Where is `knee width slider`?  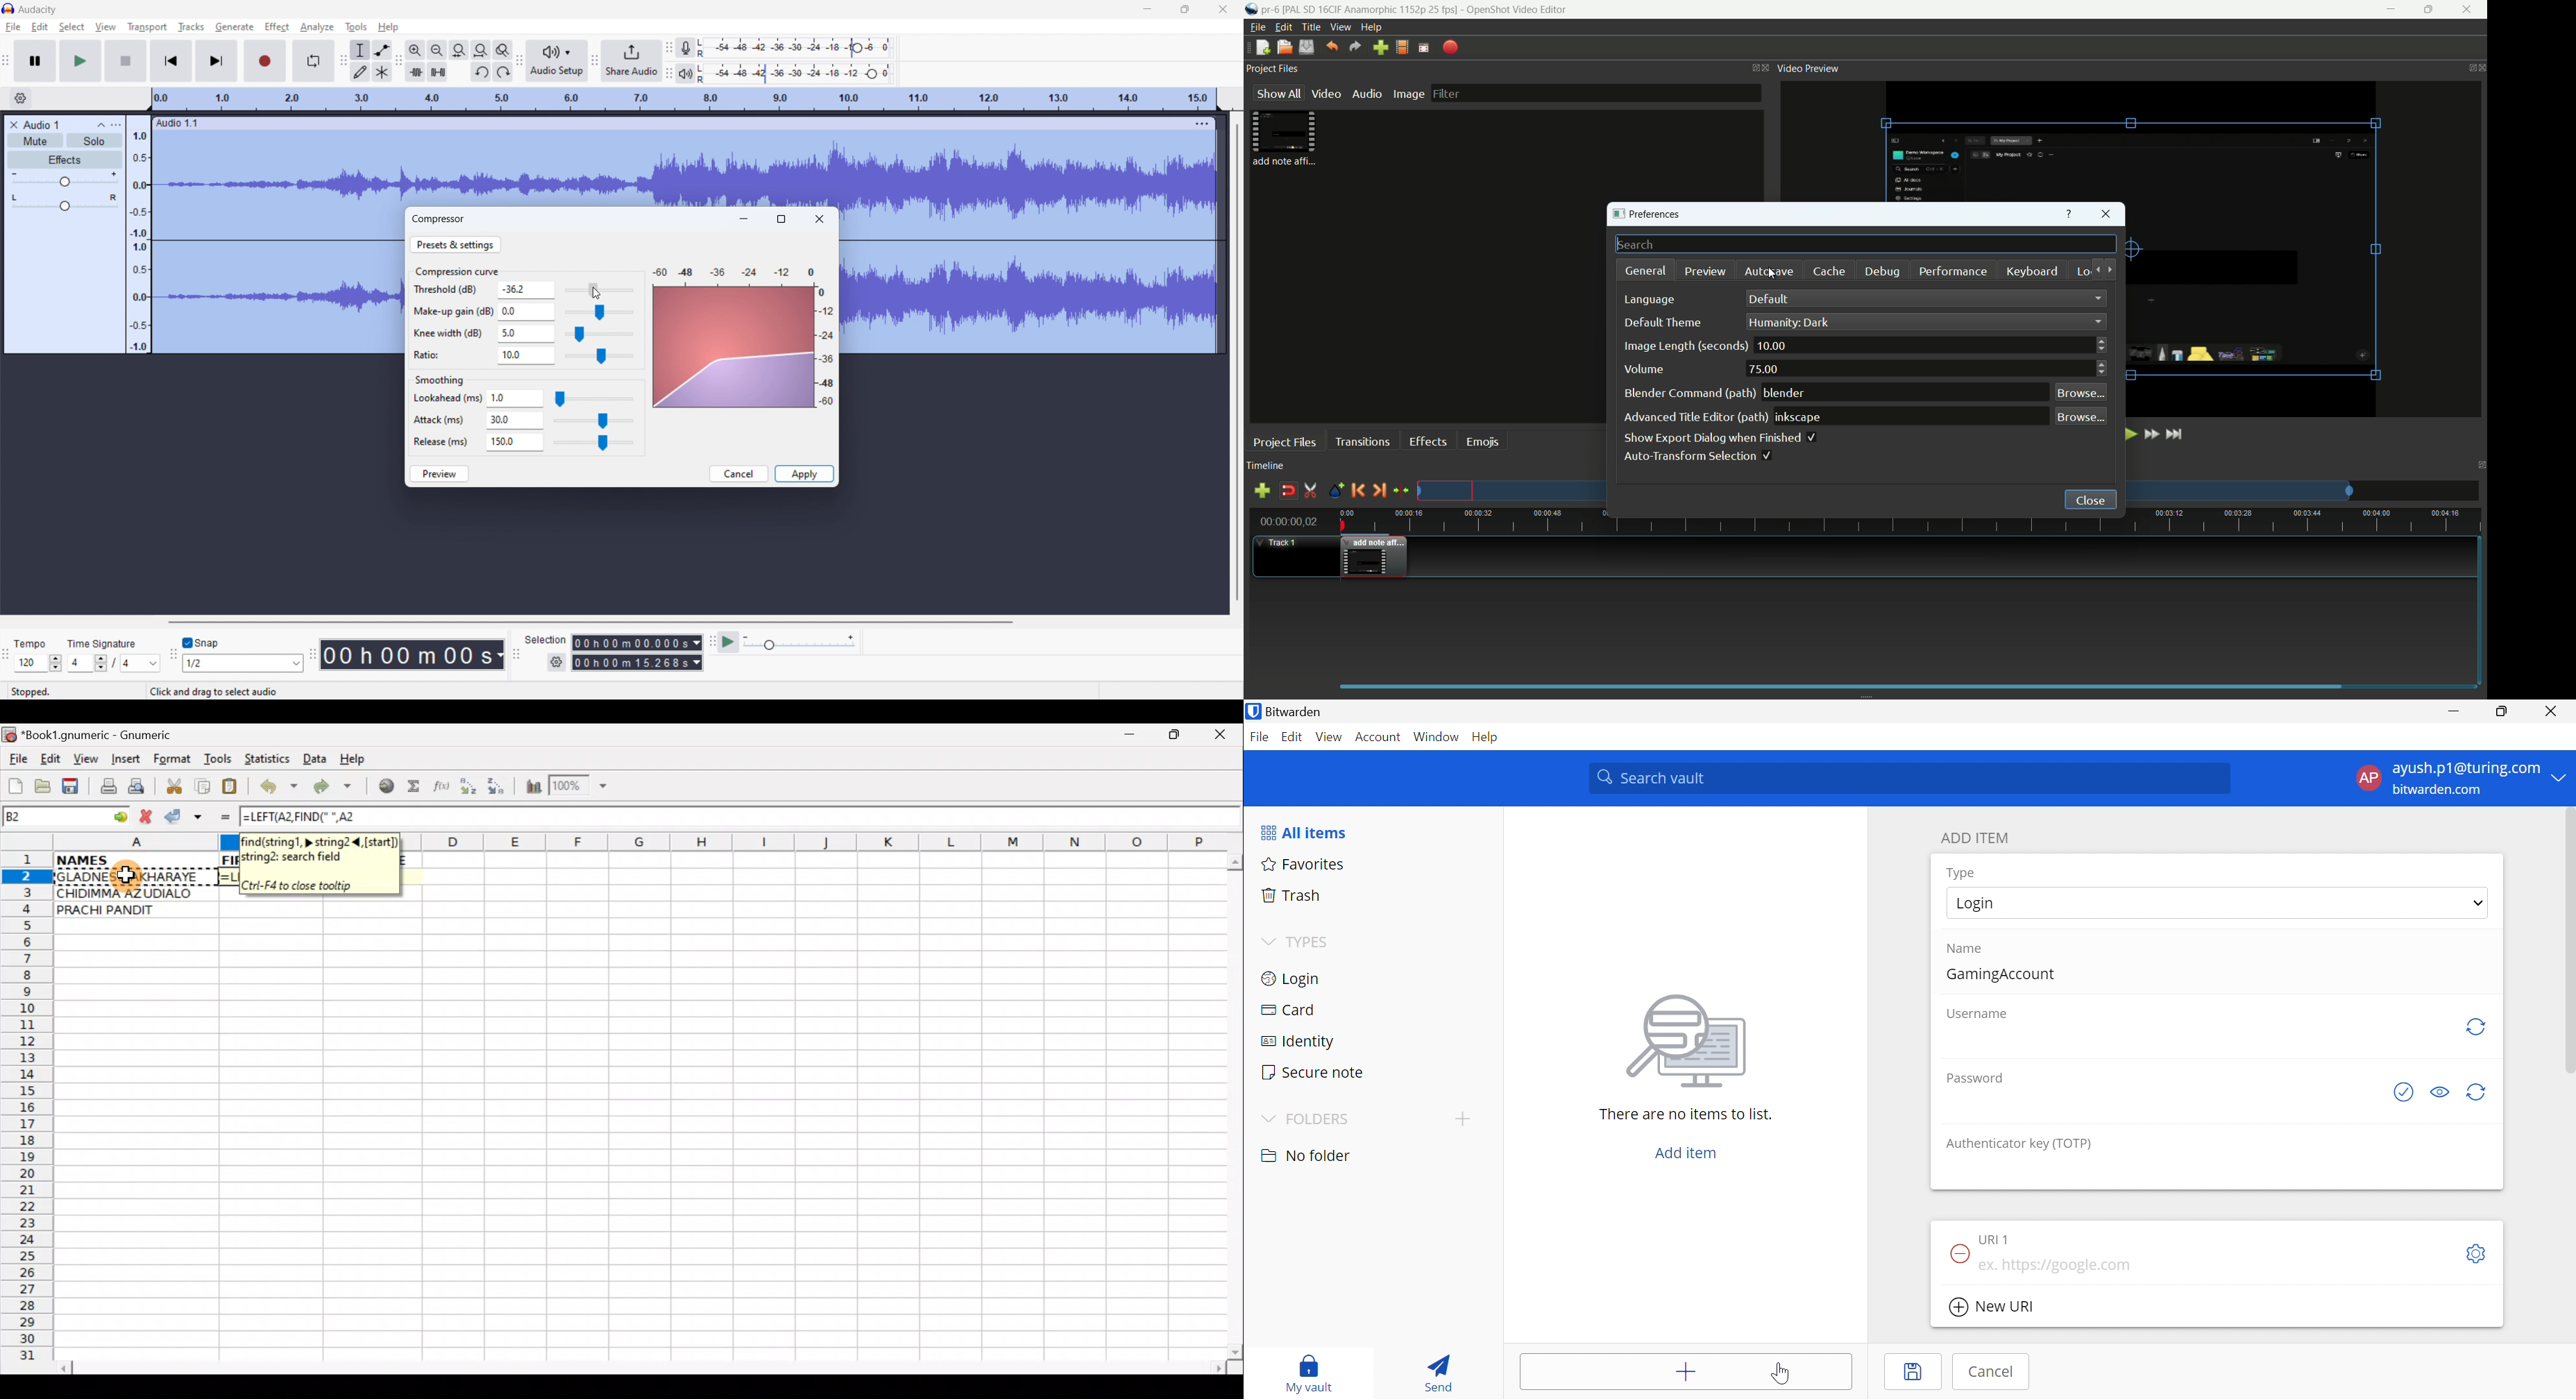 knee width slider is located at coordinates (598, 335).